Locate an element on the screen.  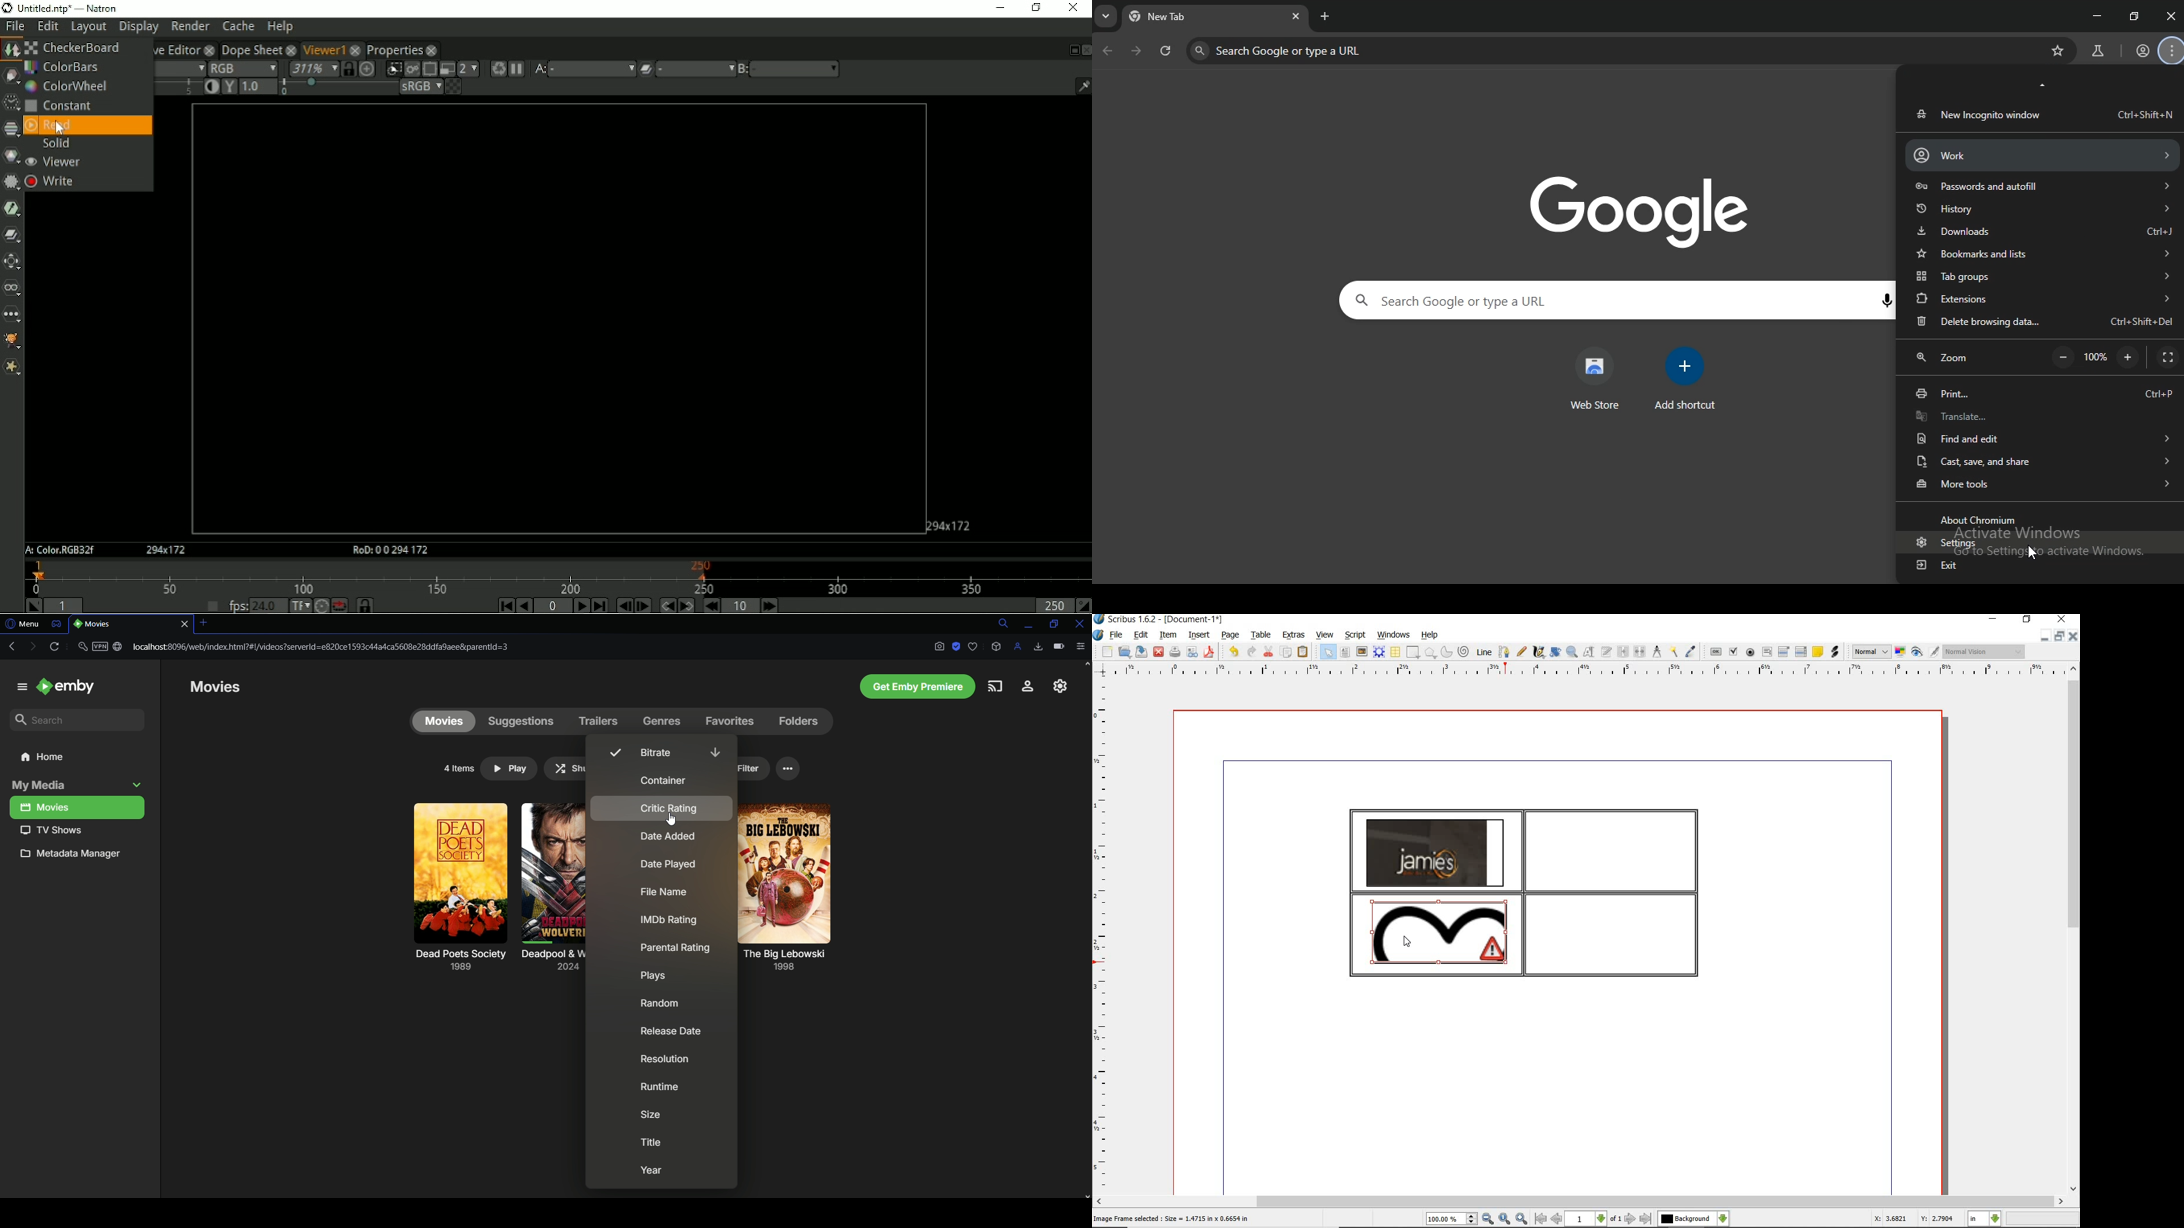
Search is located at coordinates (81, 719).